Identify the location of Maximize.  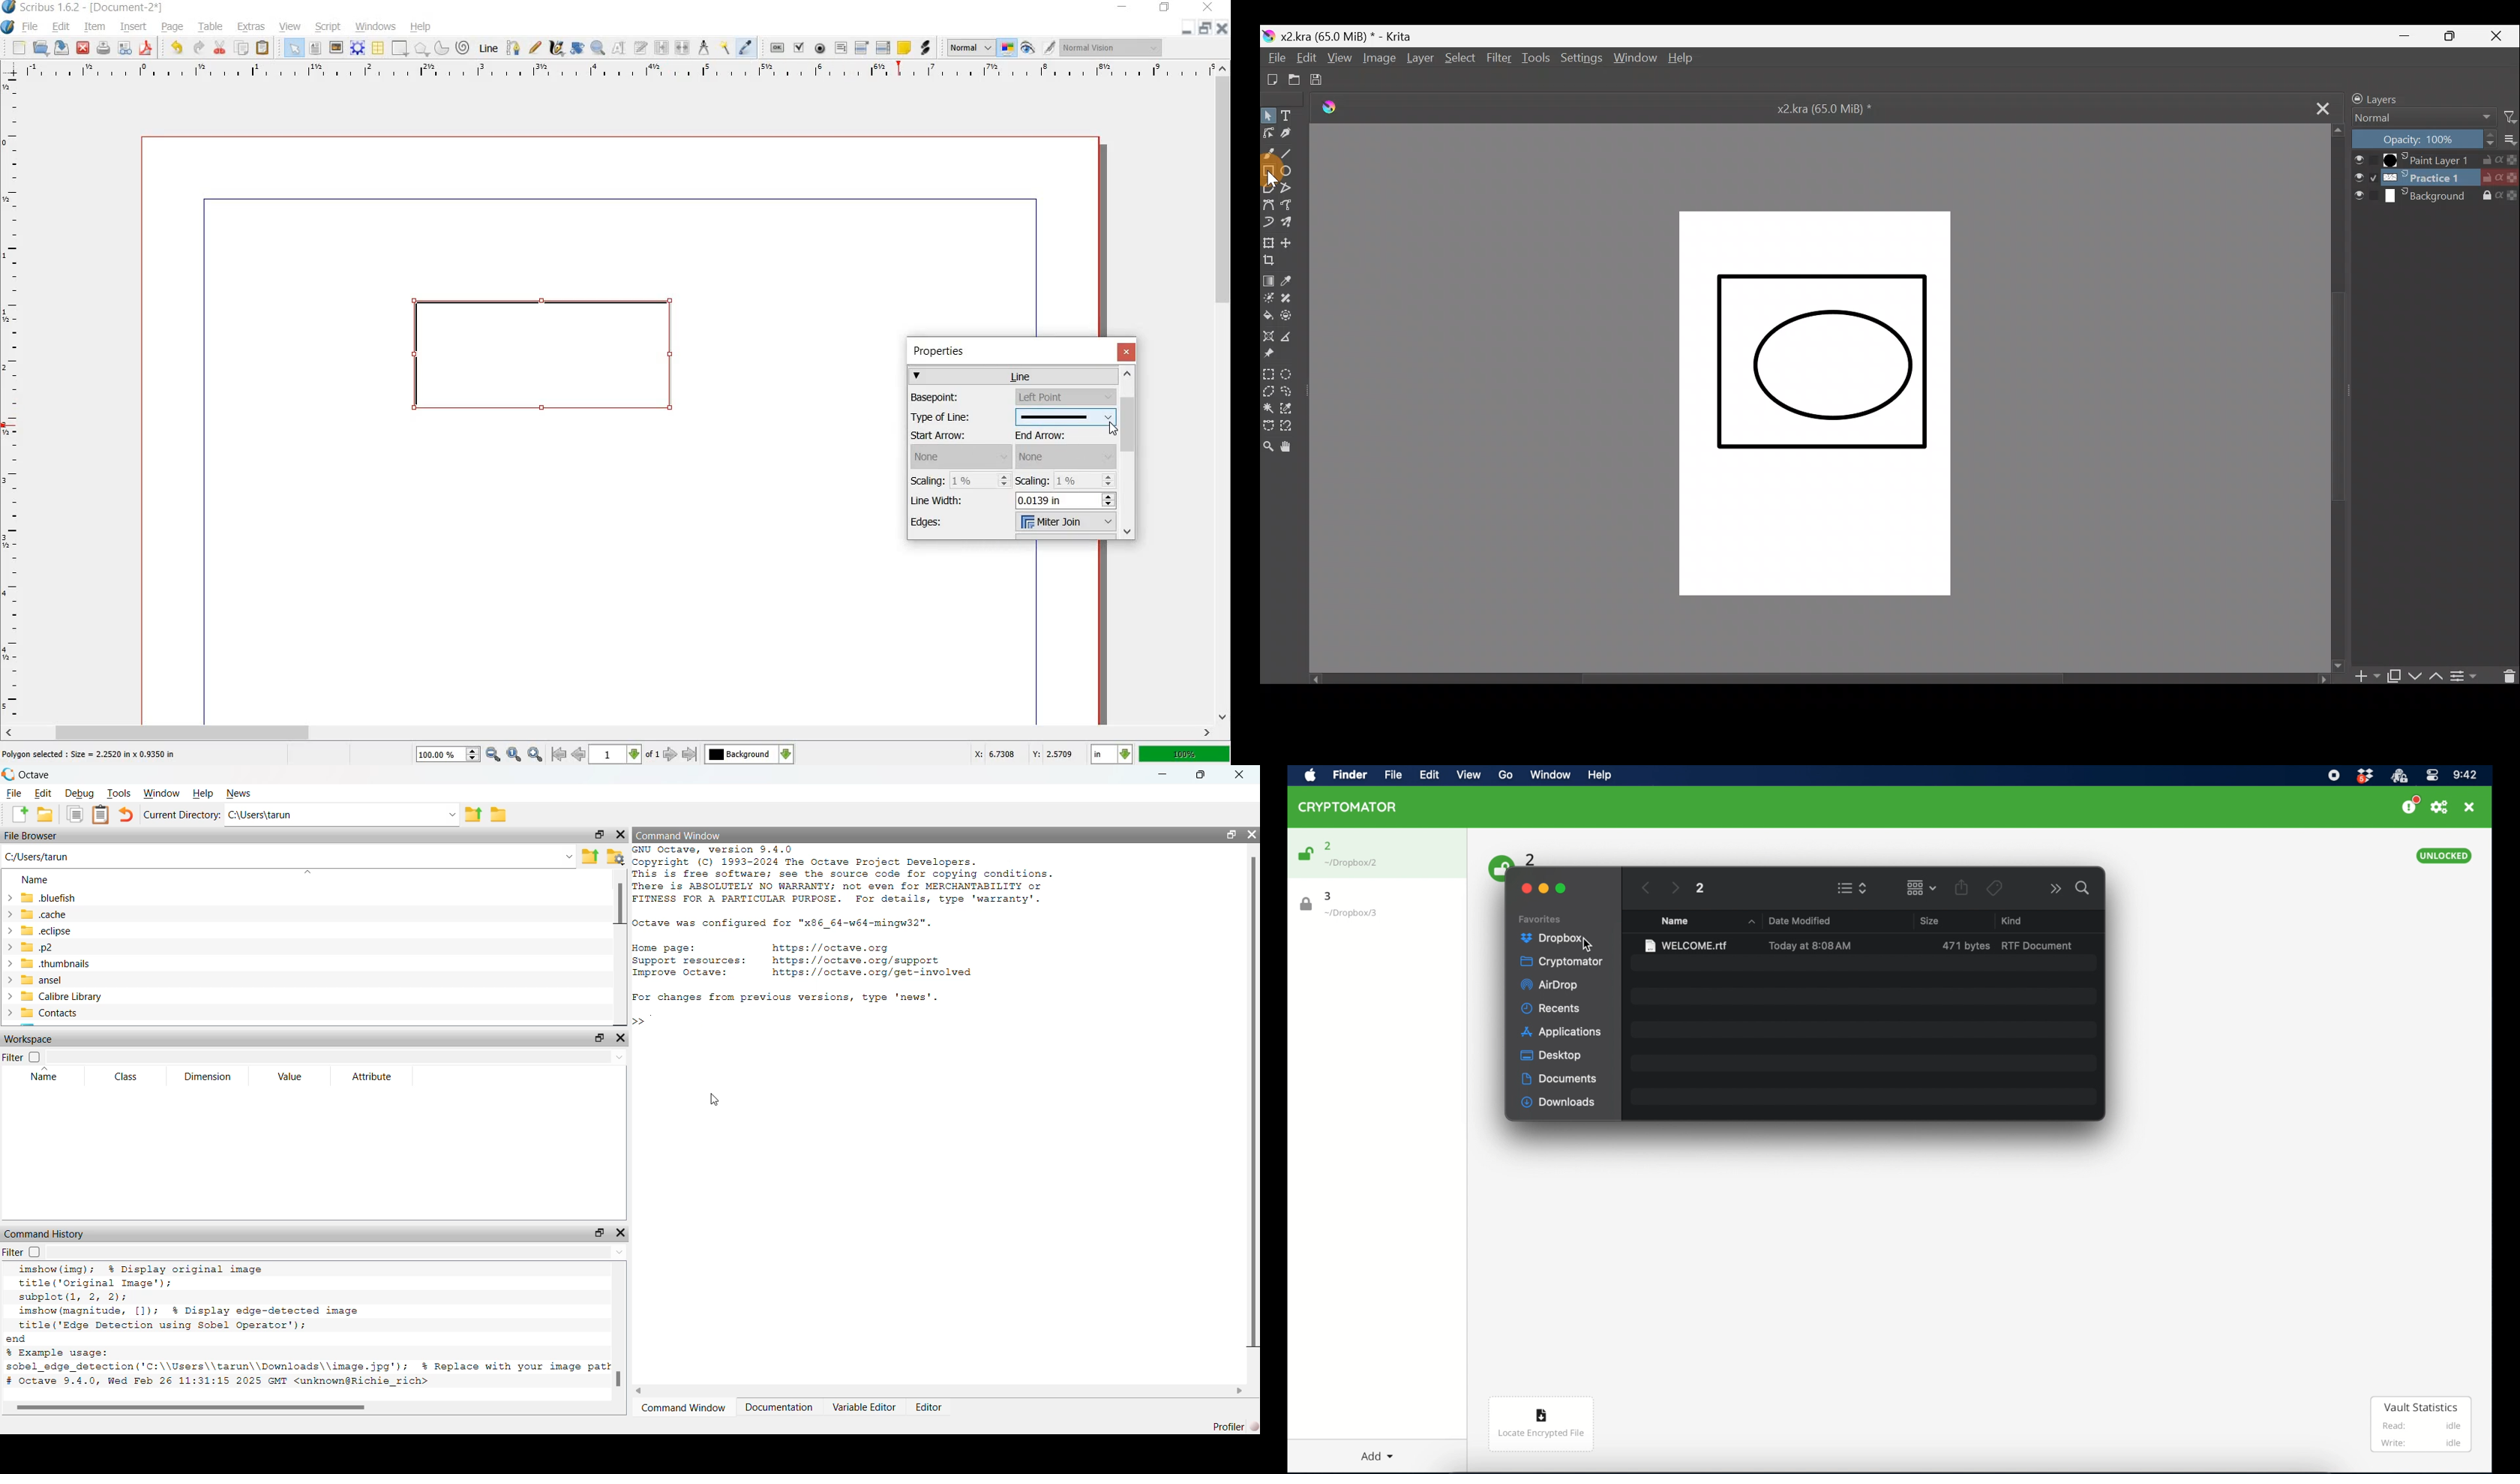
(2456, 37).